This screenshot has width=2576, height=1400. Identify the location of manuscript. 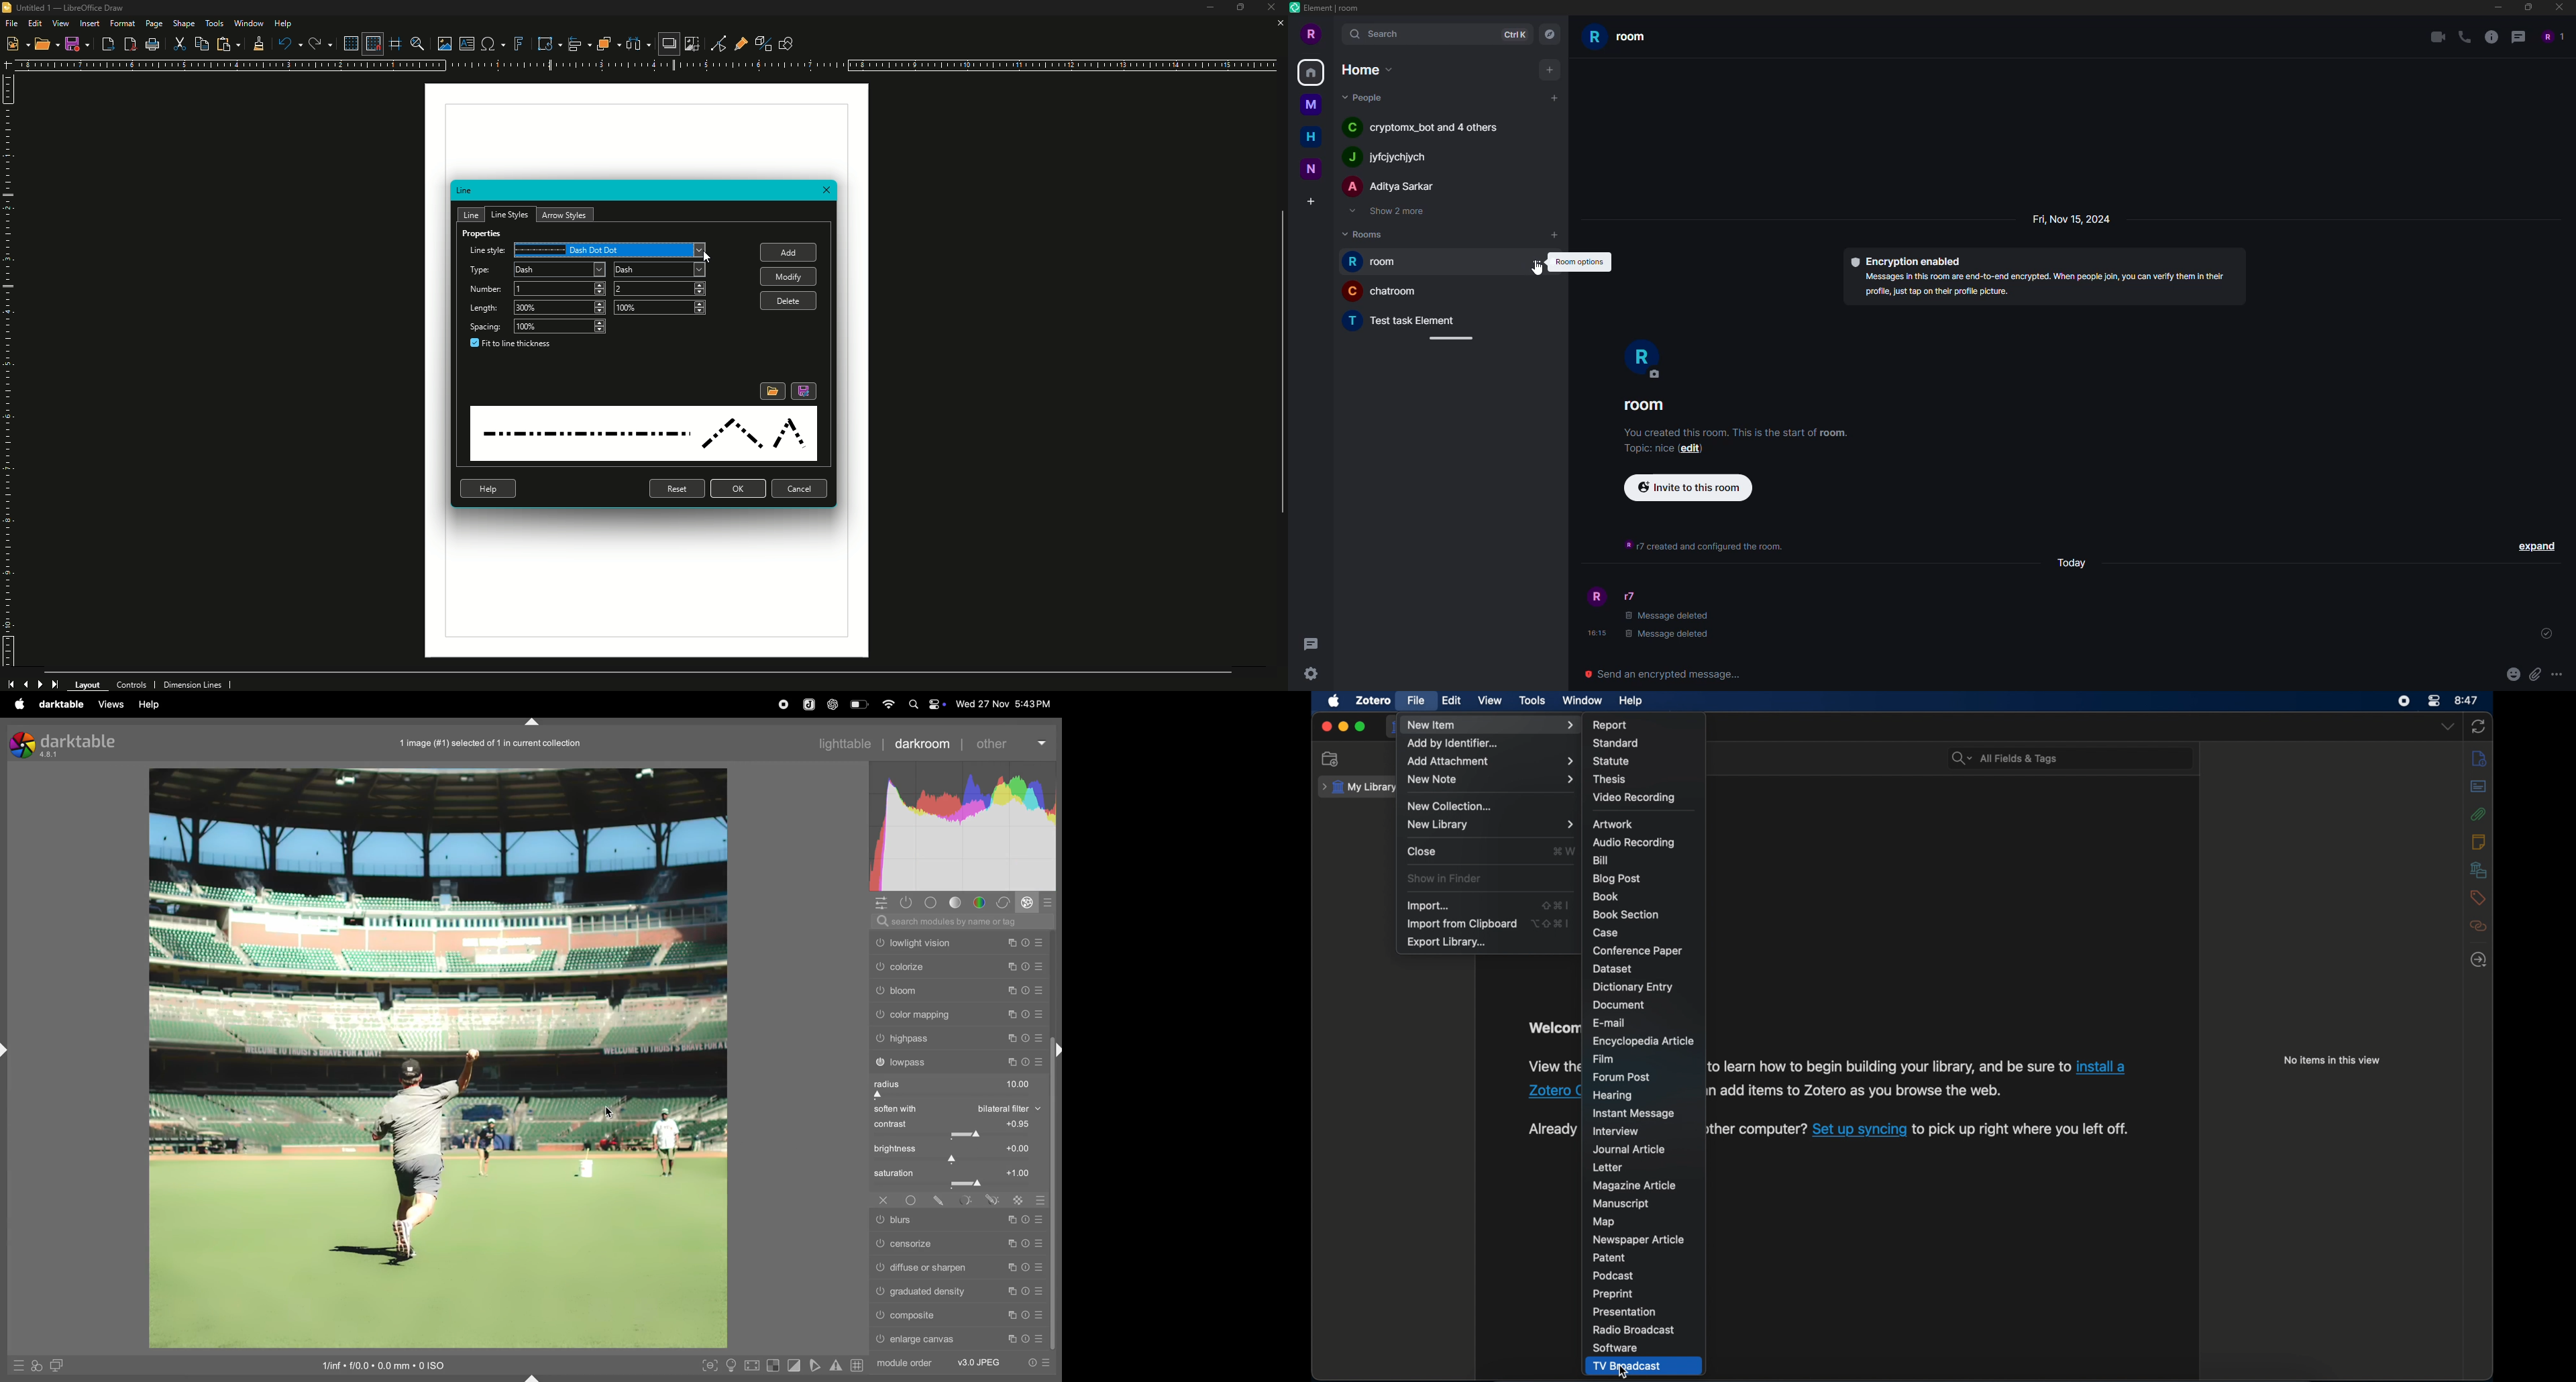
(1621, 1203).